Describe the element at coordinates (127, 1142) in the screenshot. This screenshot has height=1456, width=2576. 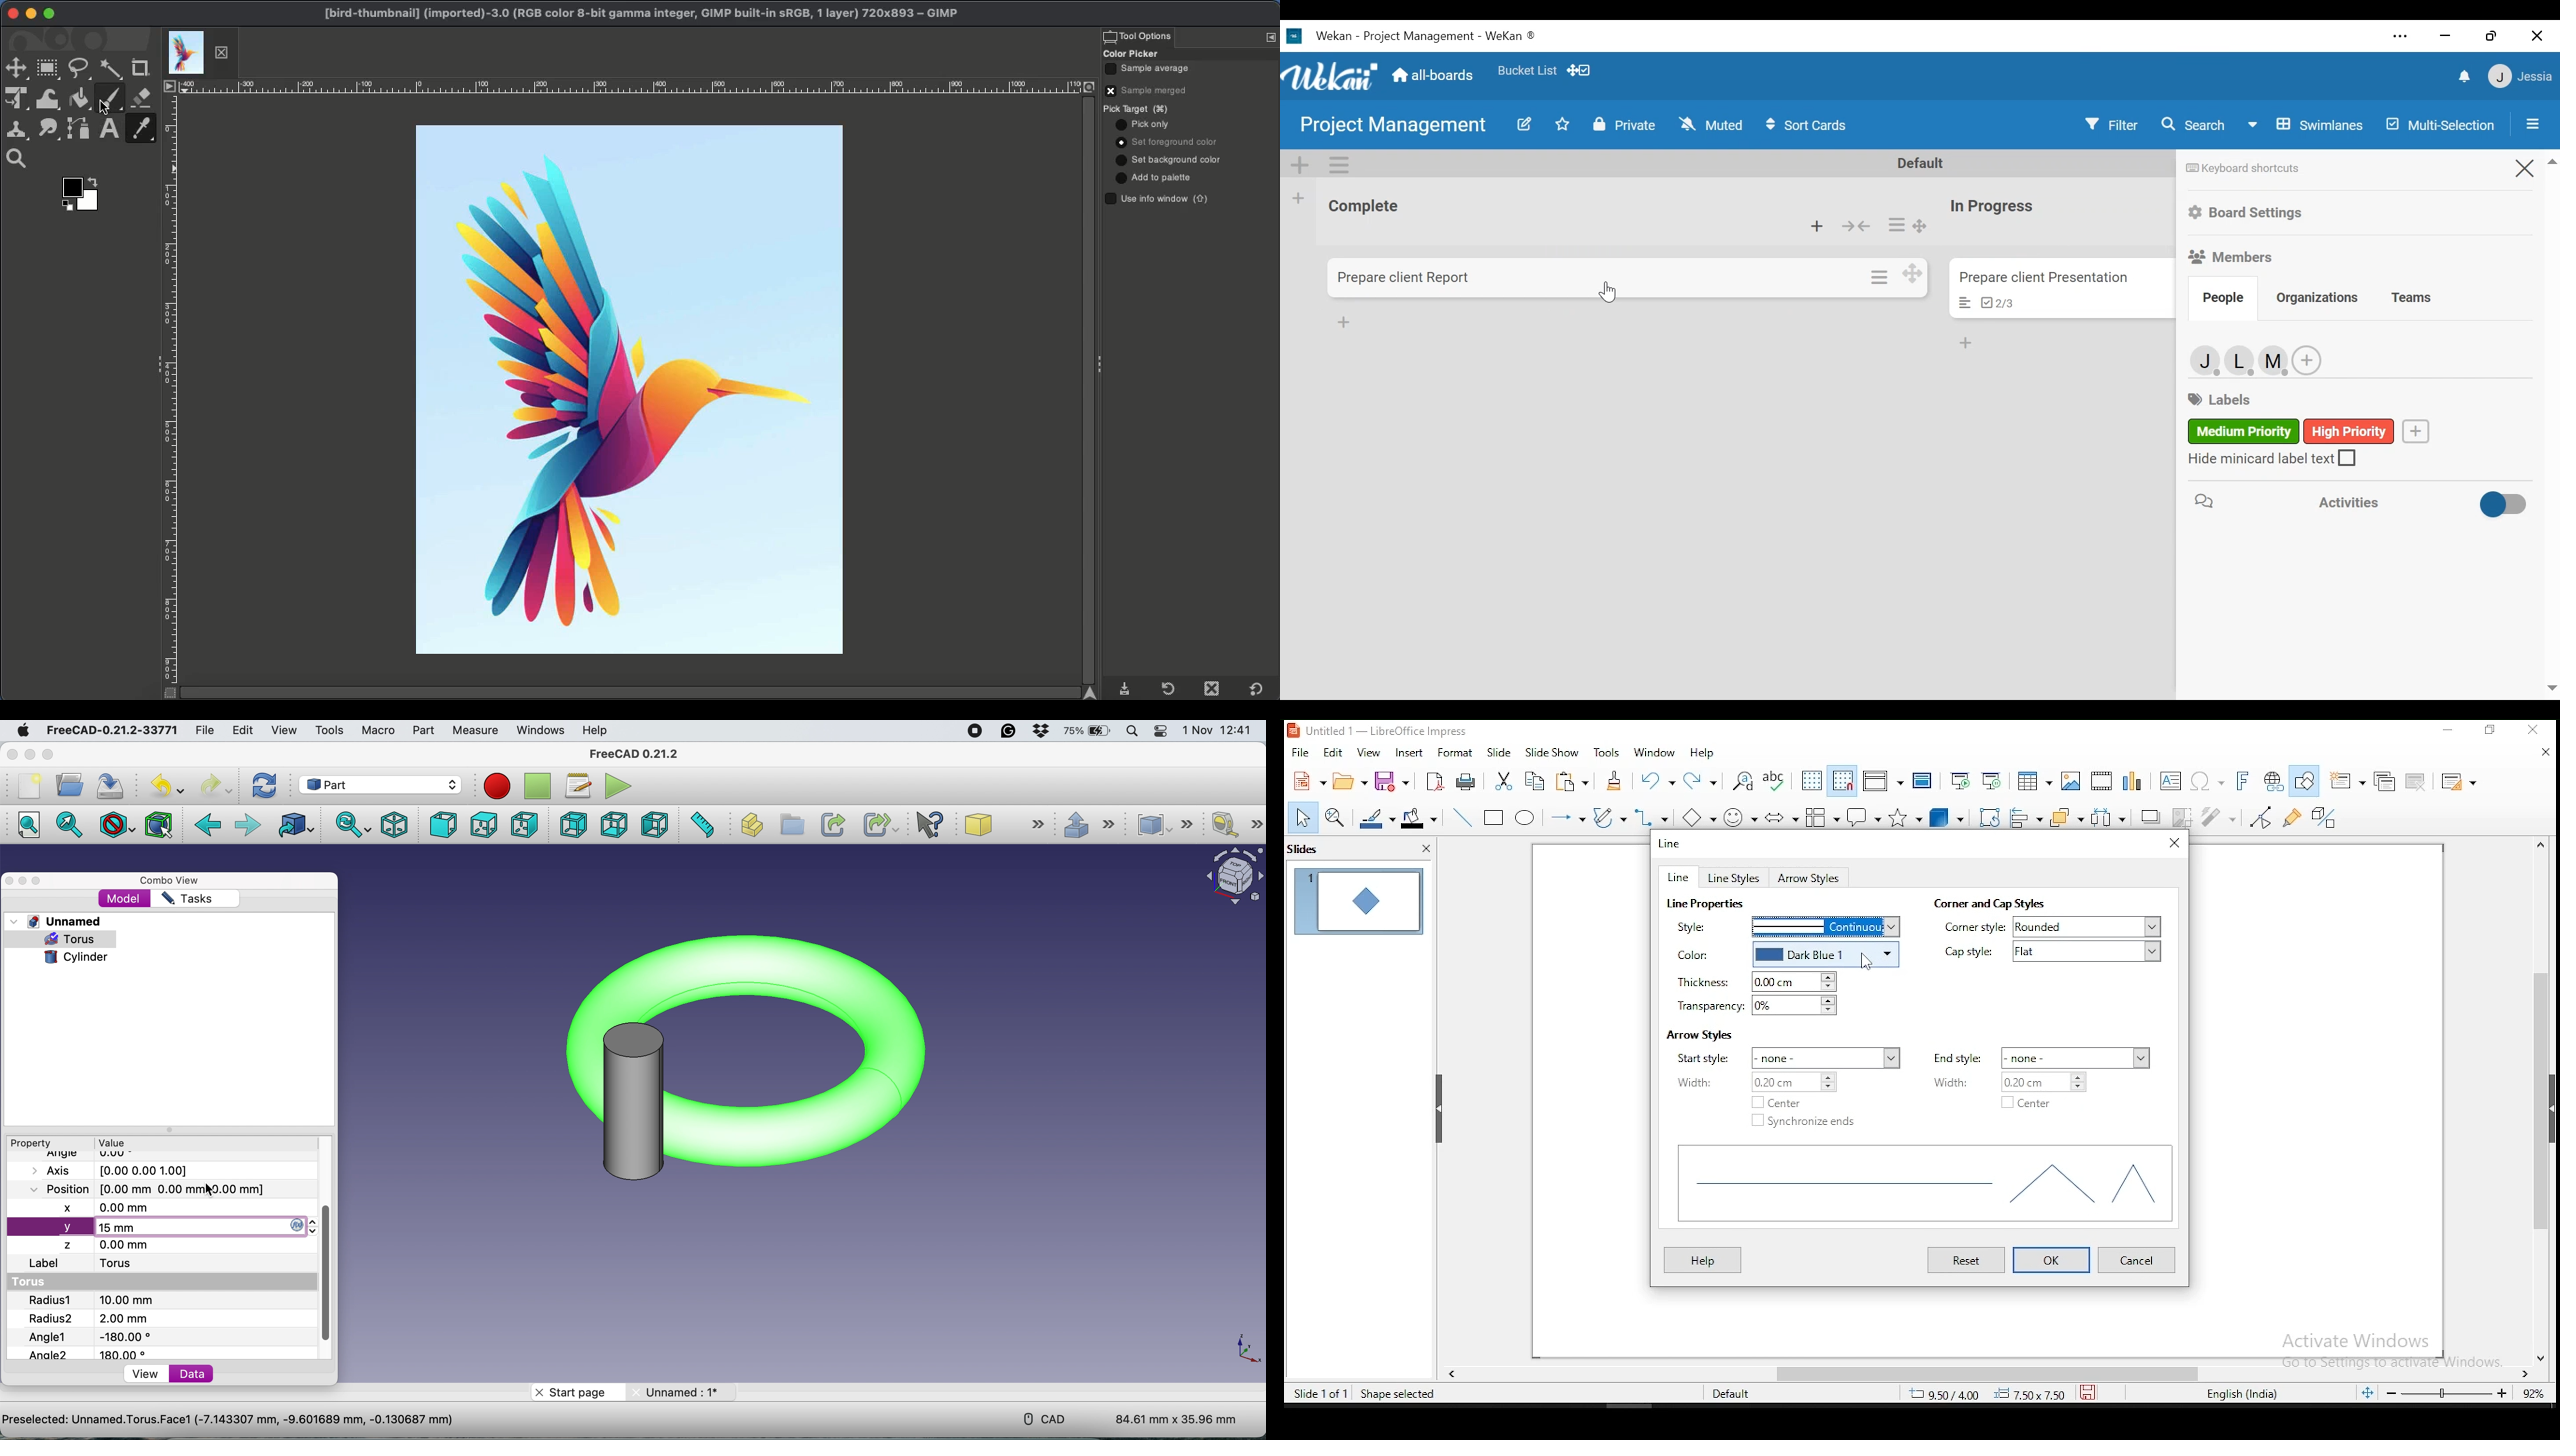
I see `value` at that location.